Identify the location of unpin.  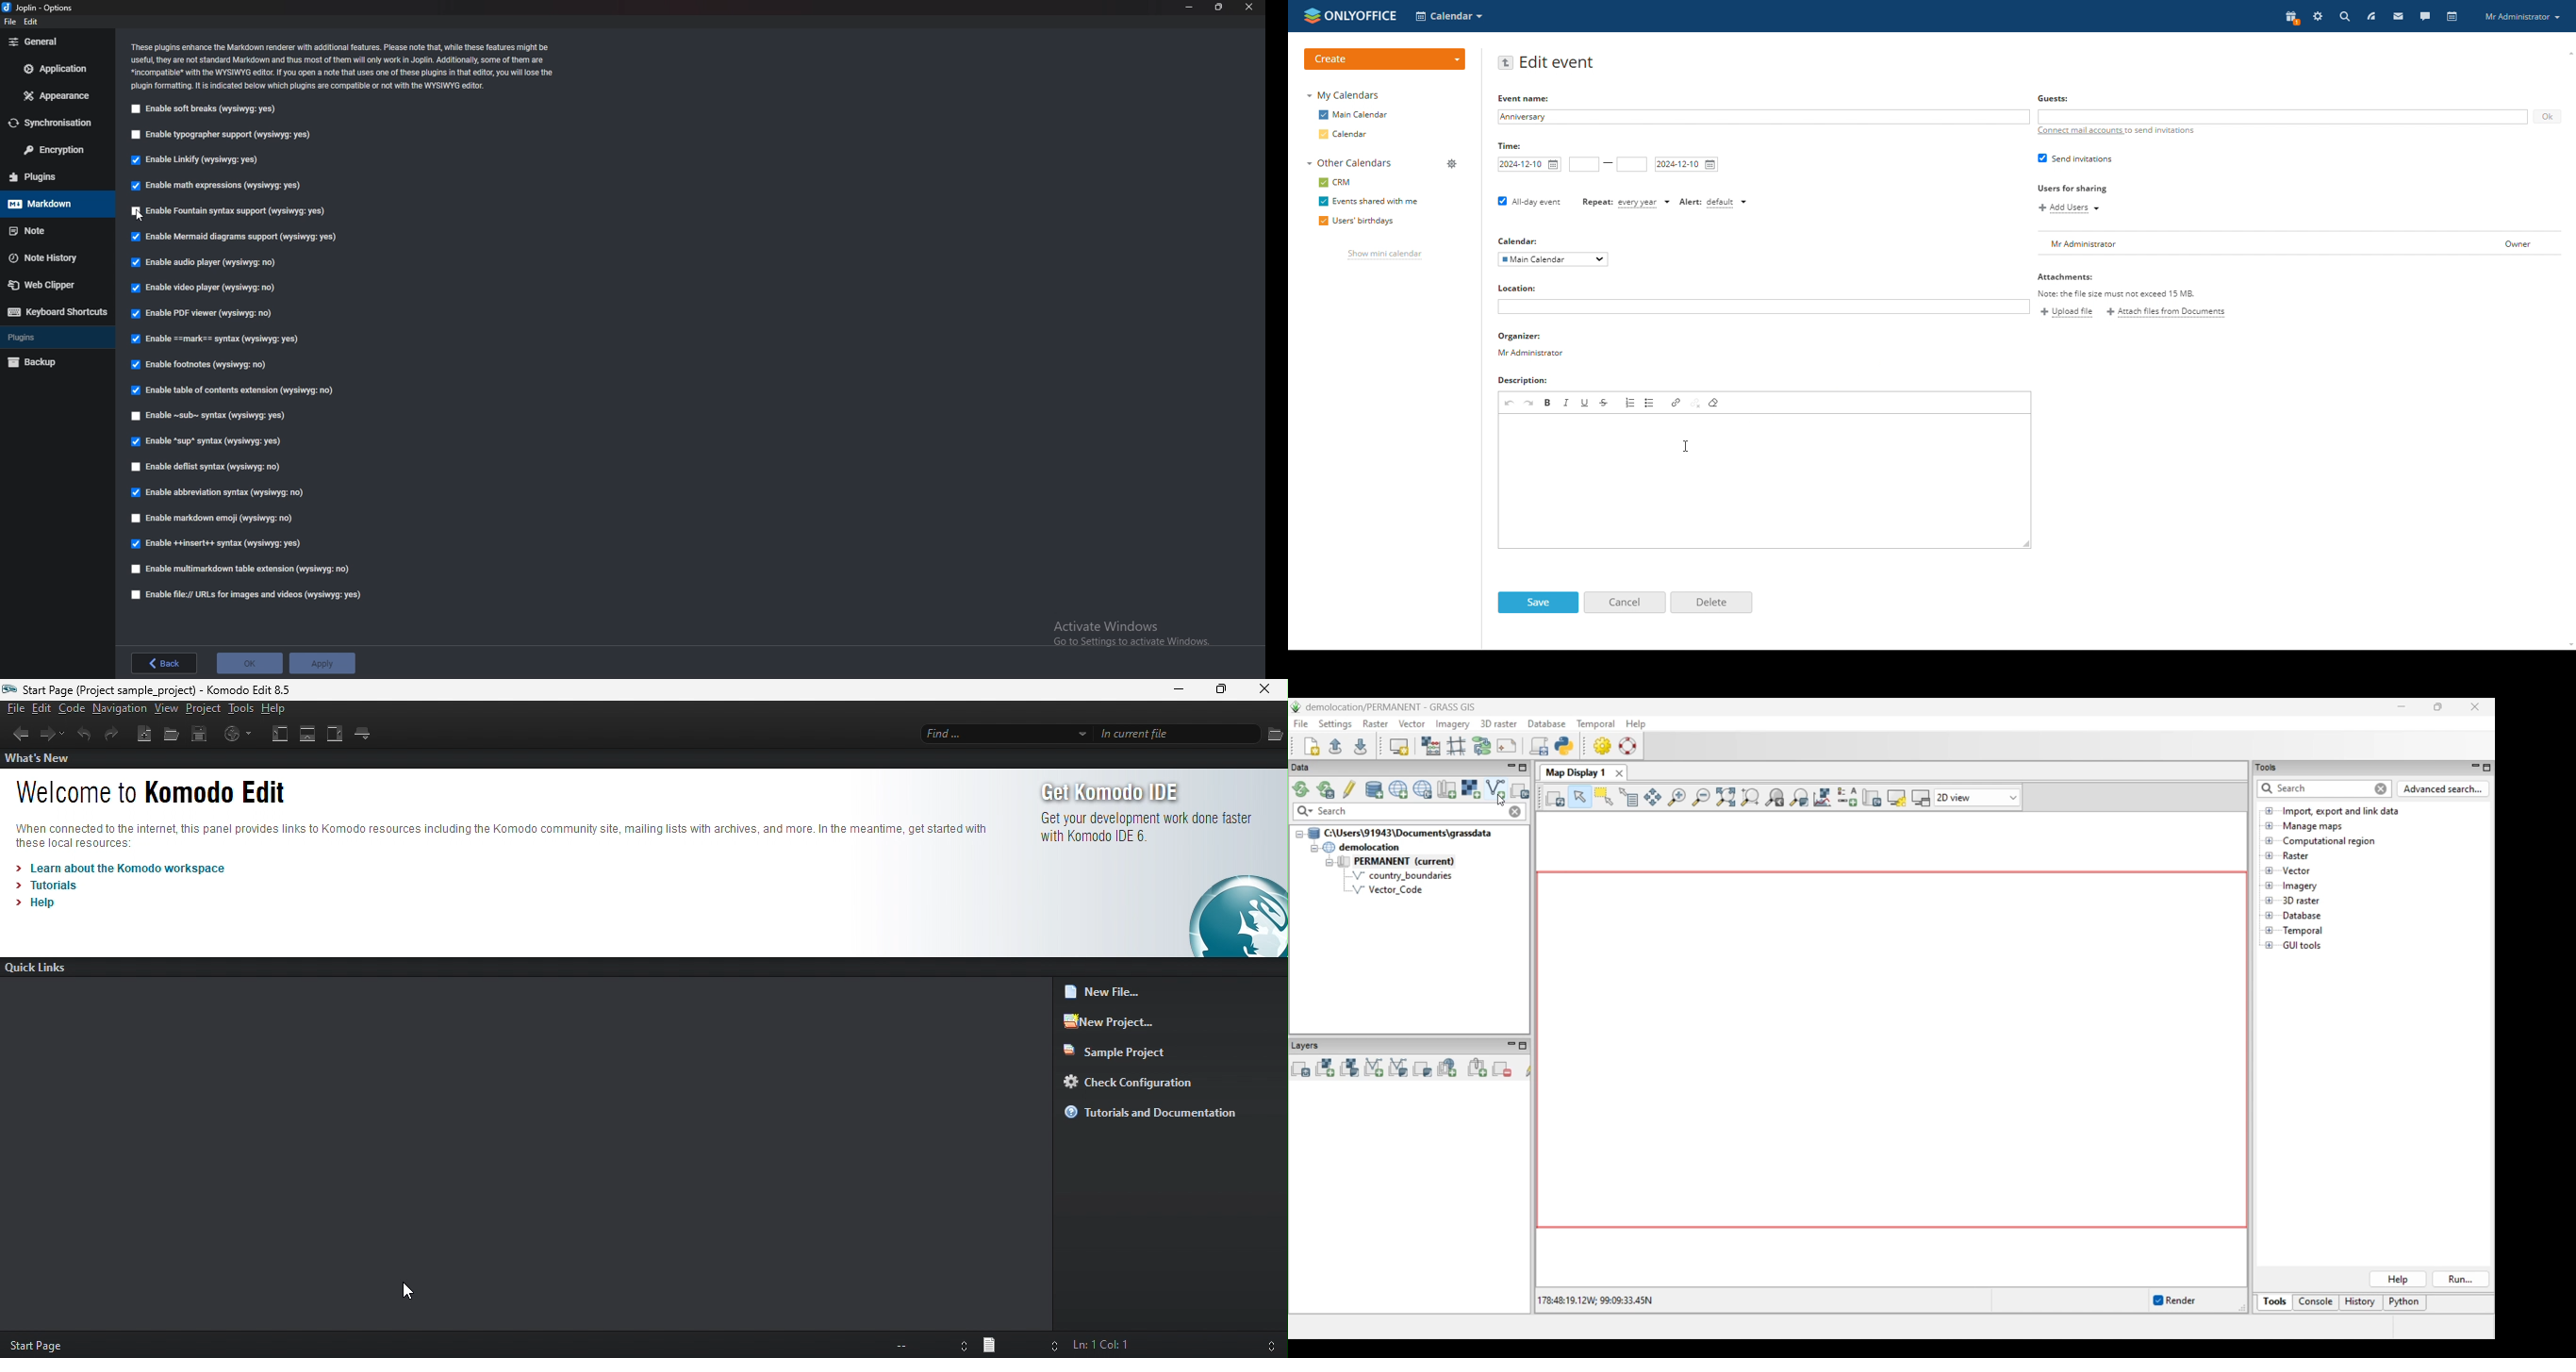
(1696, 402).